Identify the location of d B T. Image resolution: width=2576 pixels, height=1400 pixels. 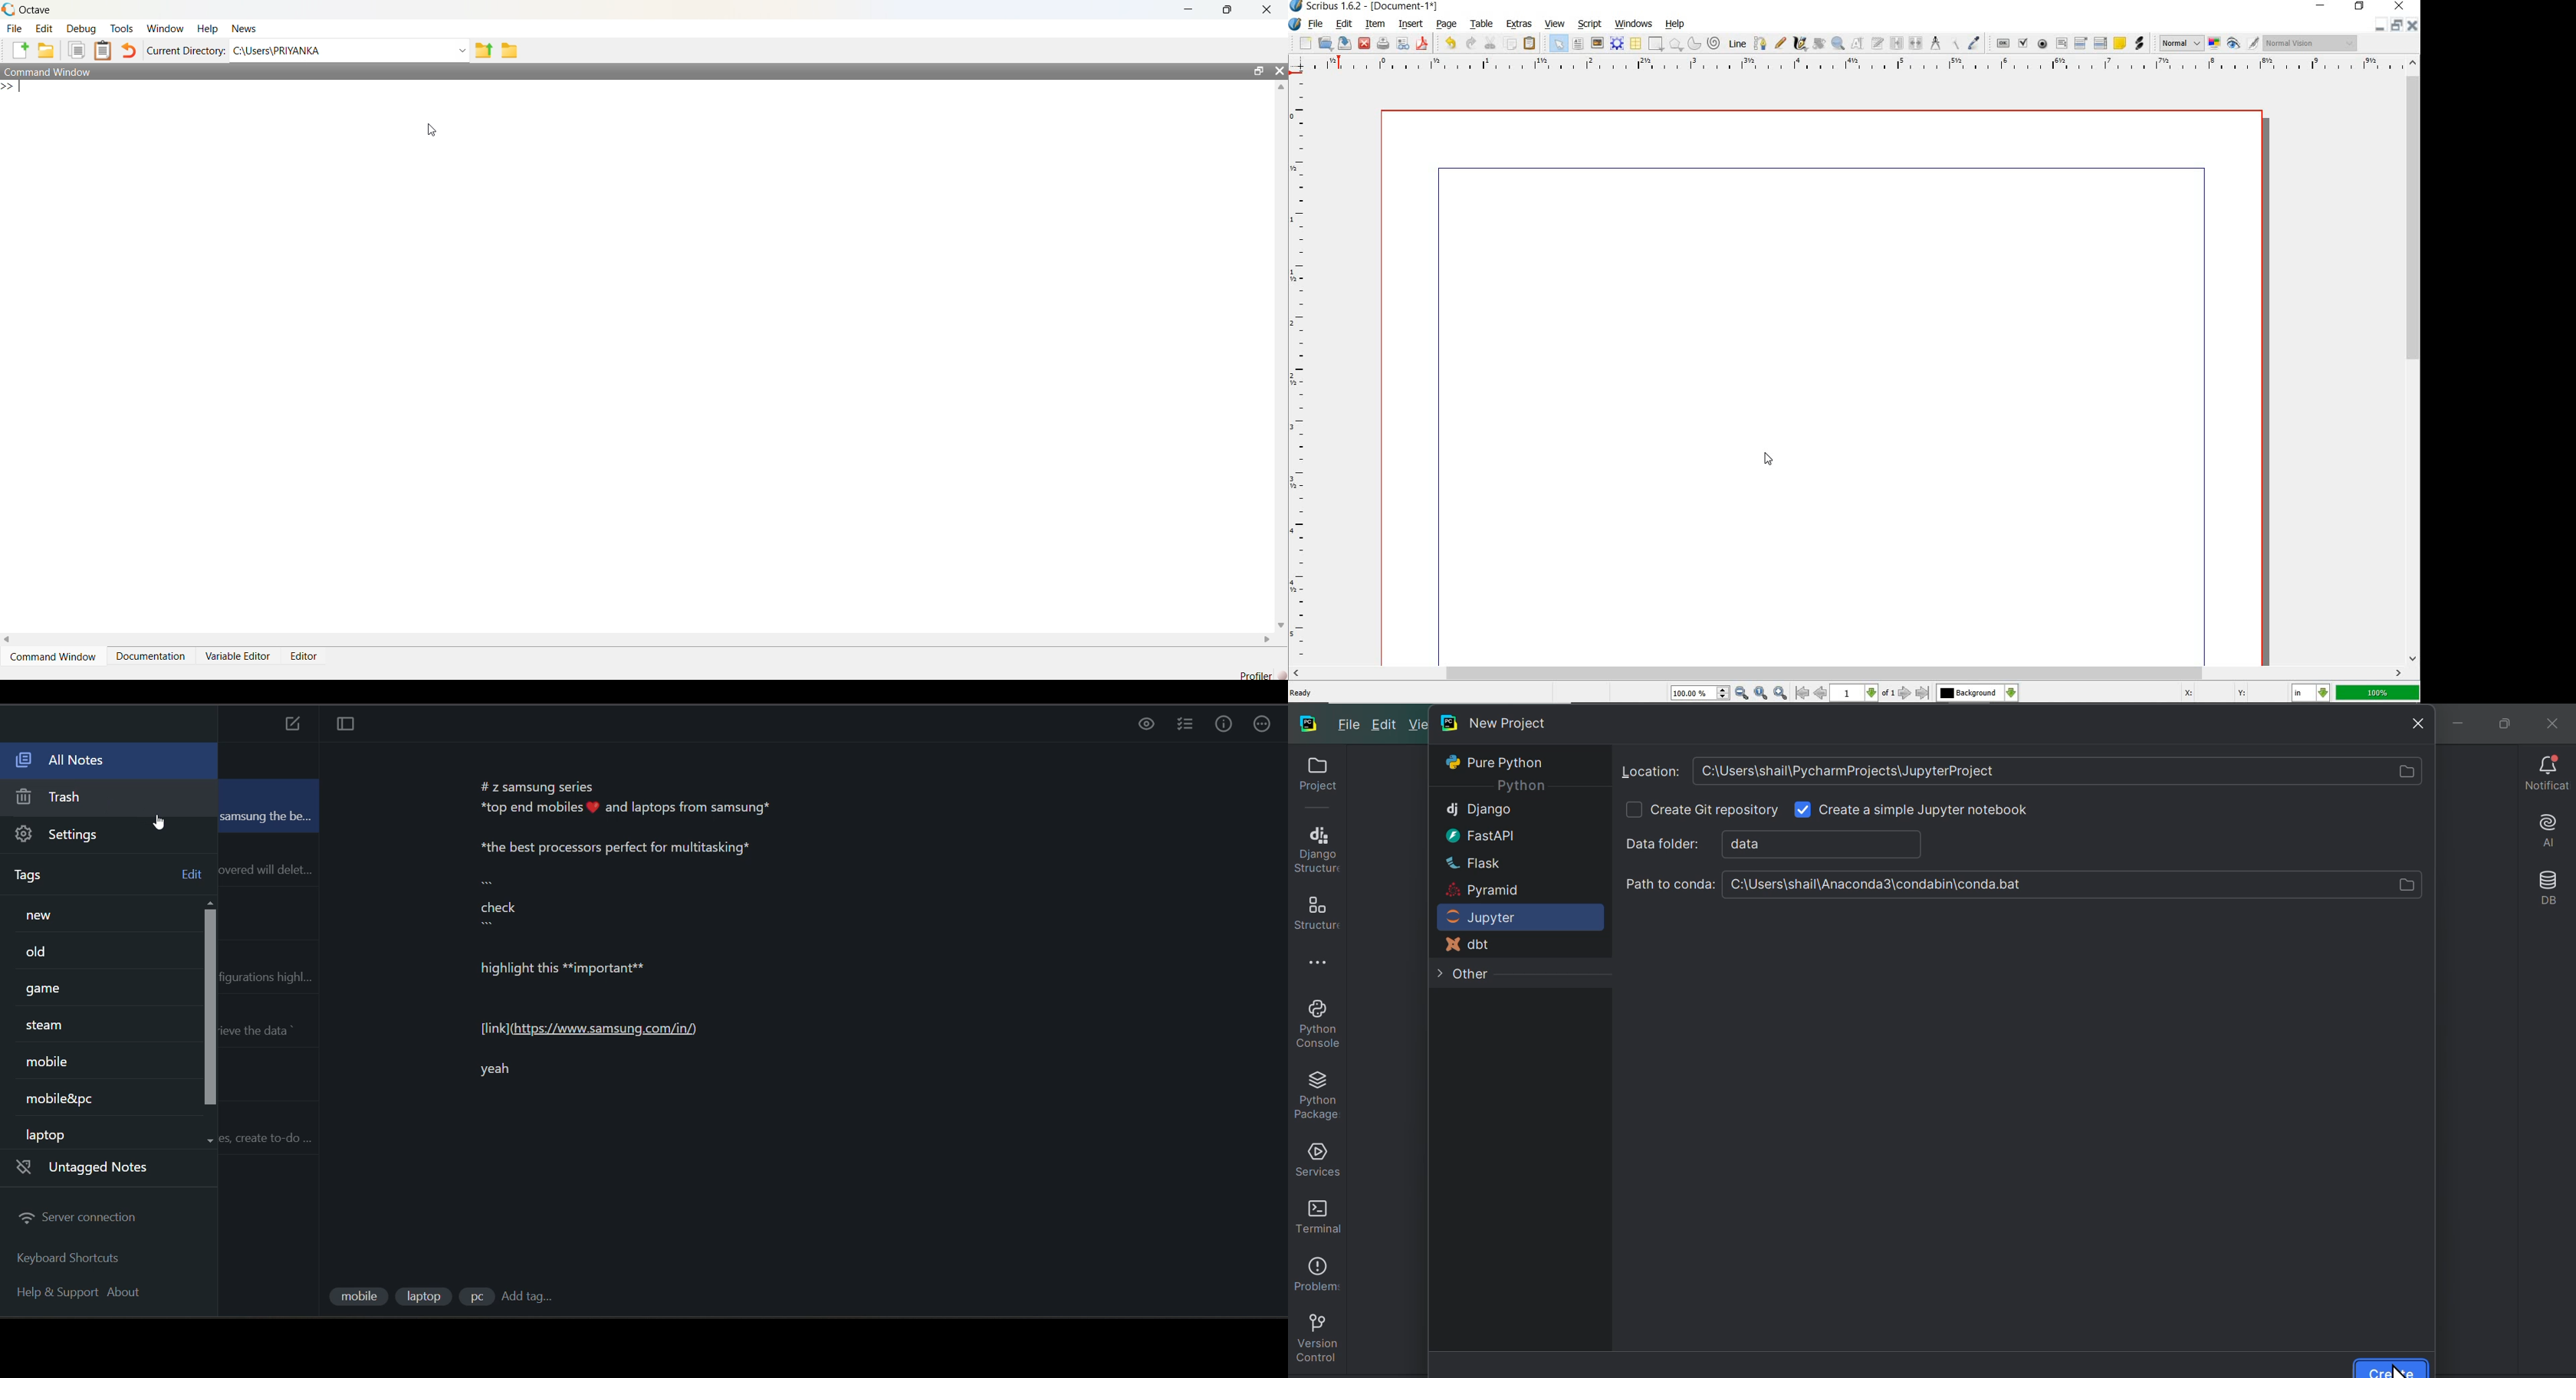
(1475, 946).